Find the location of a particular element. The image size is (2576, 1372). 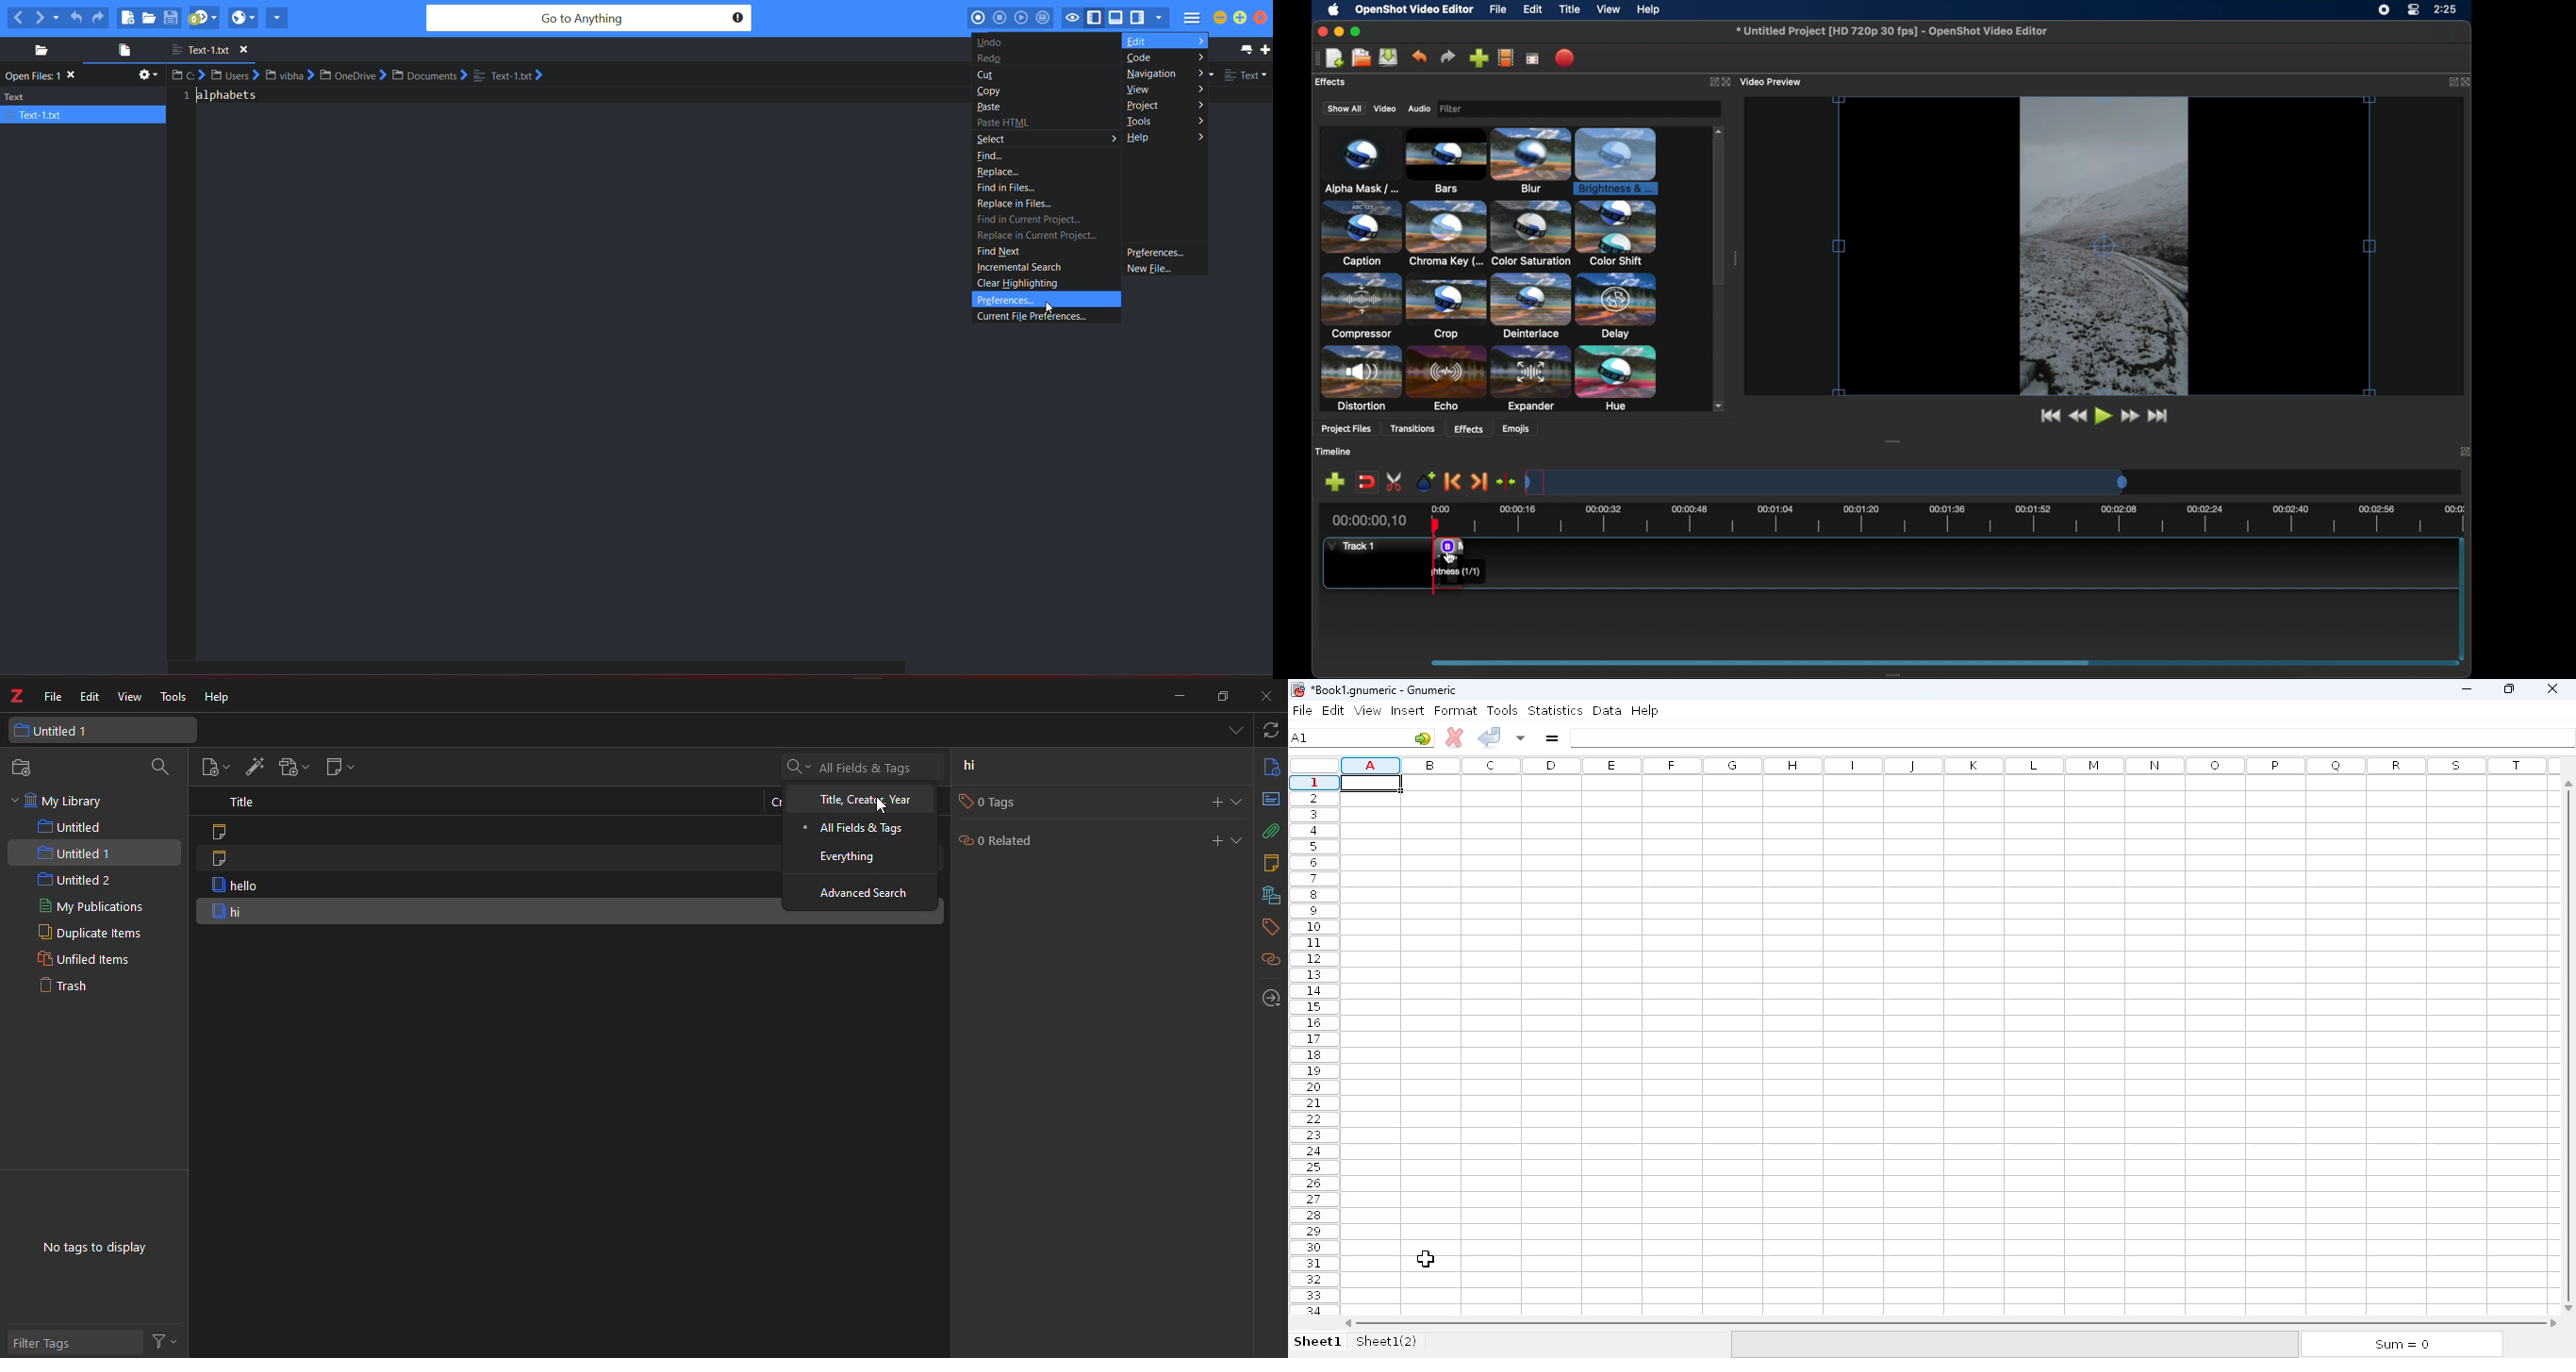

note is located at coordinates (220, 830).